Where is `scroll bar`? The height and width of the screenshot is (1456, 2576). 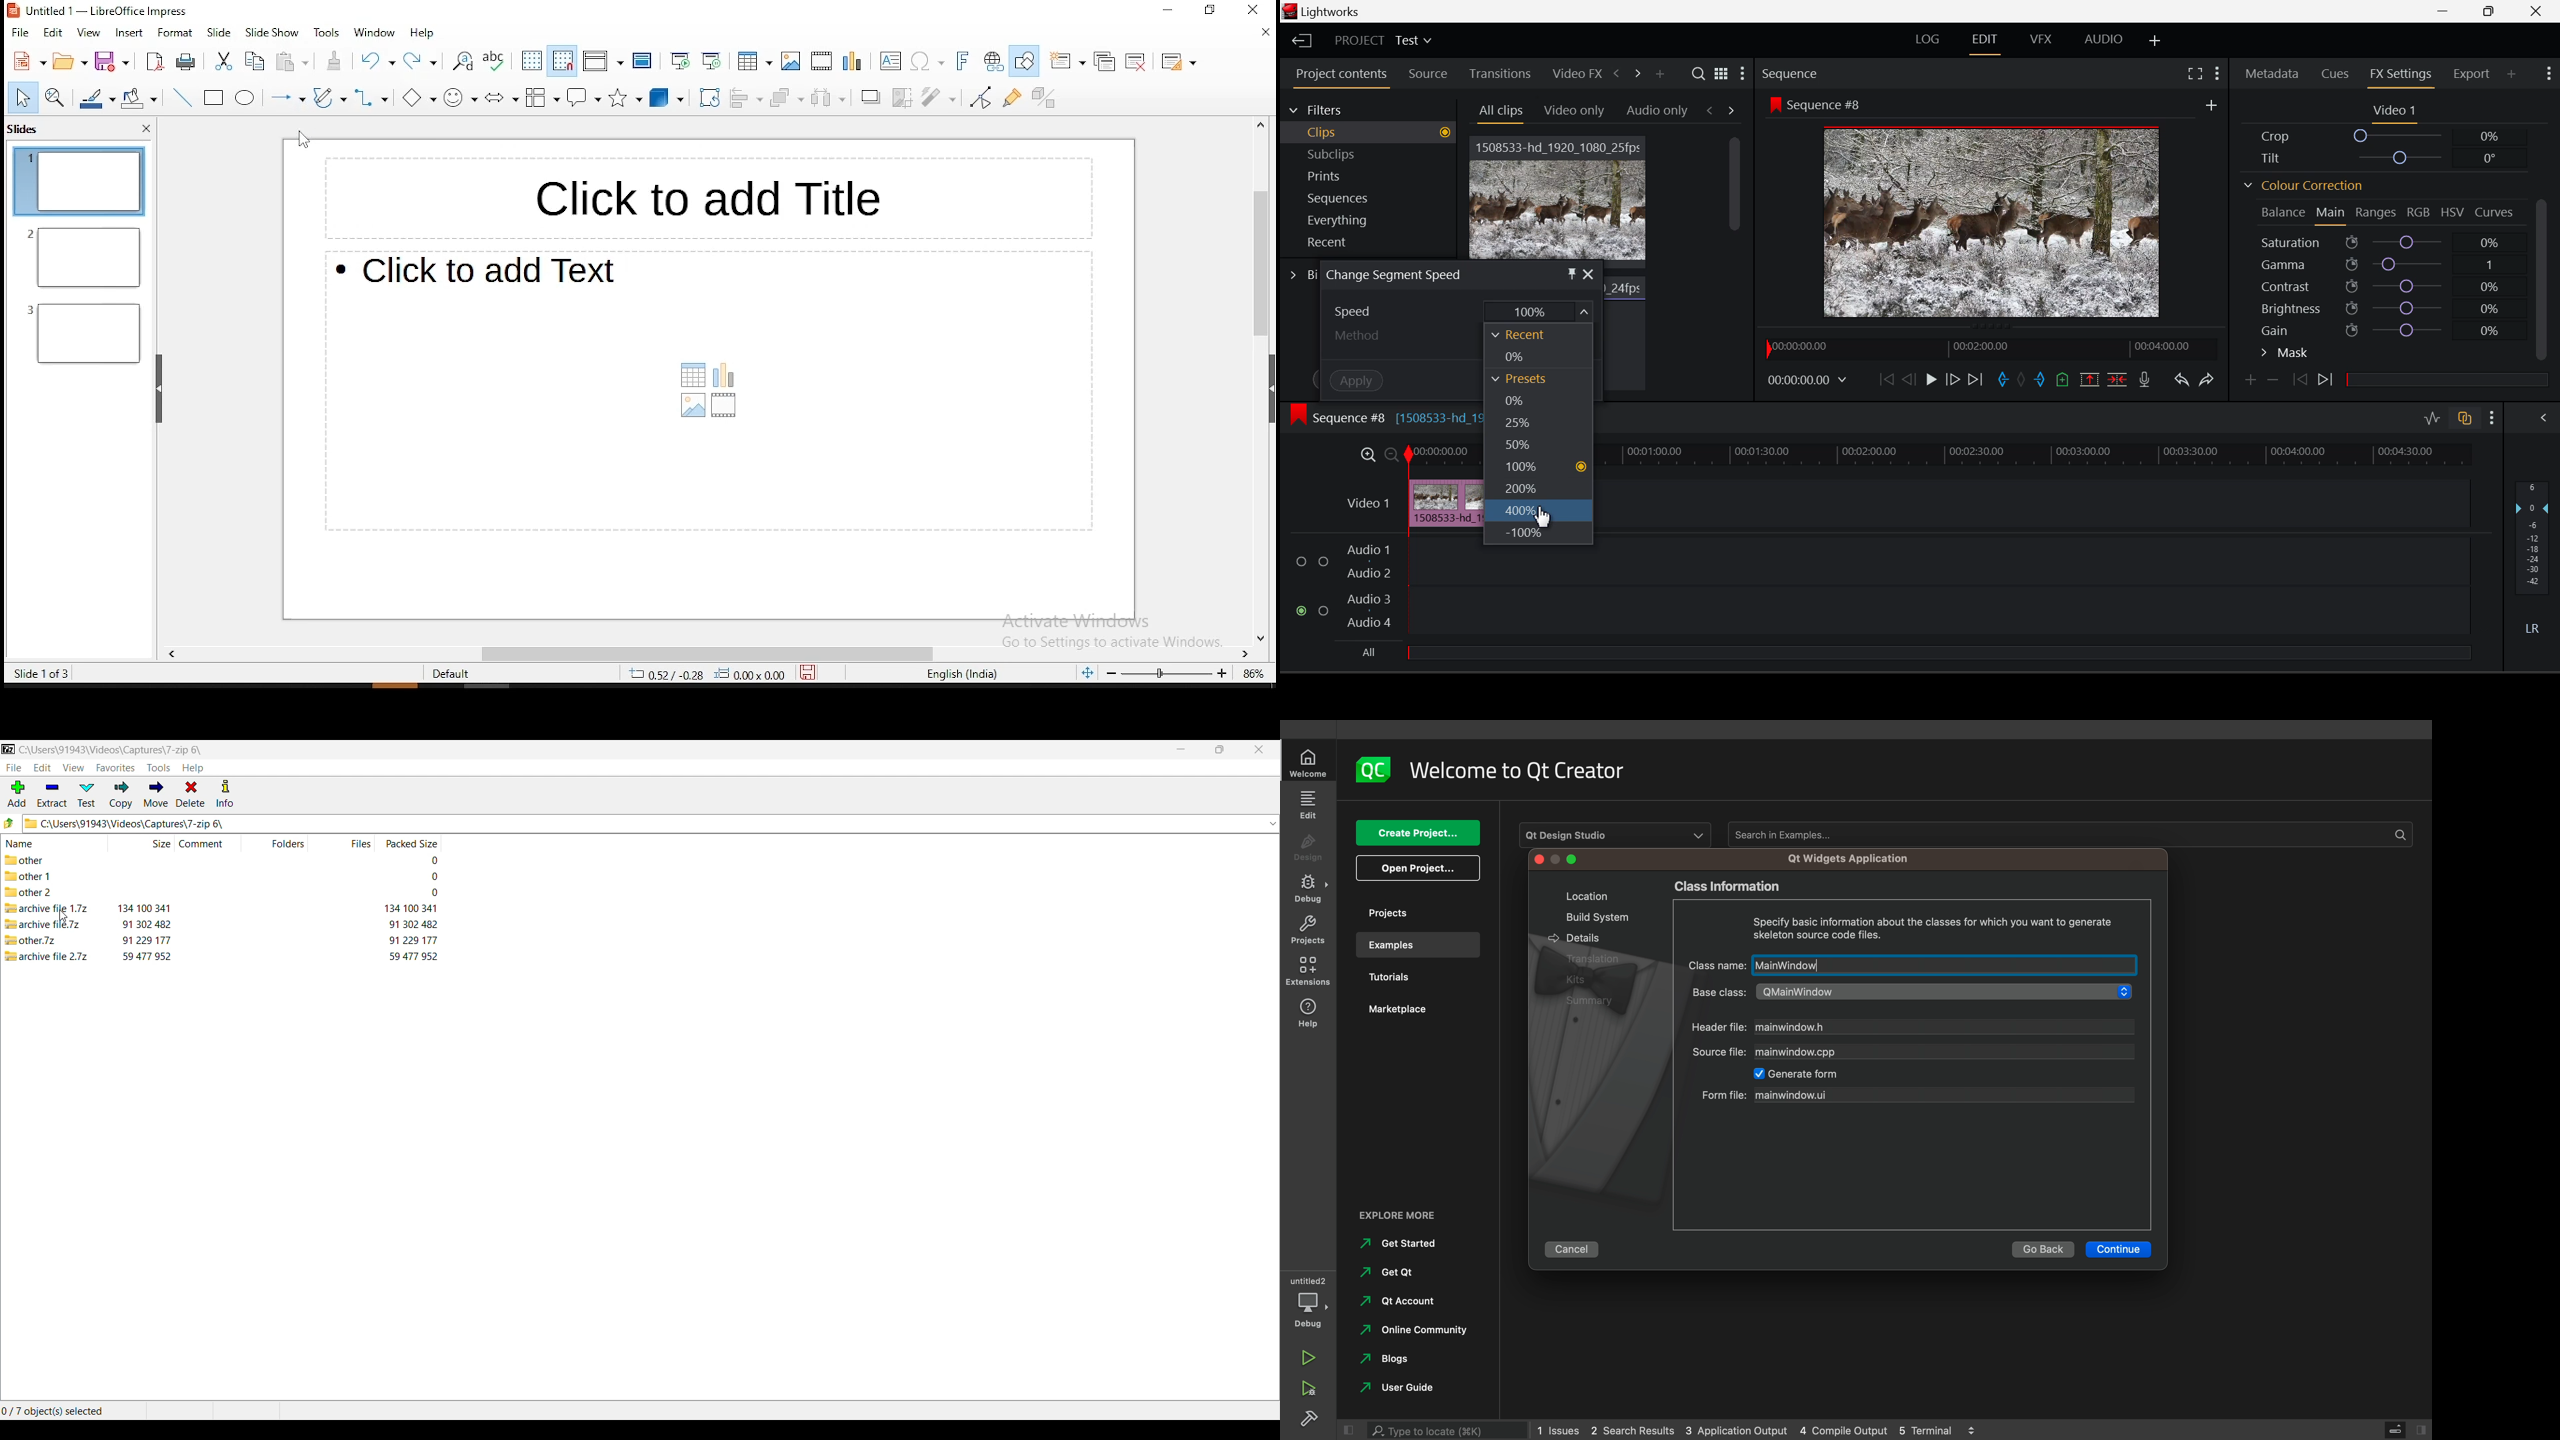
scroll bar is located at coordinates (1253, 381).